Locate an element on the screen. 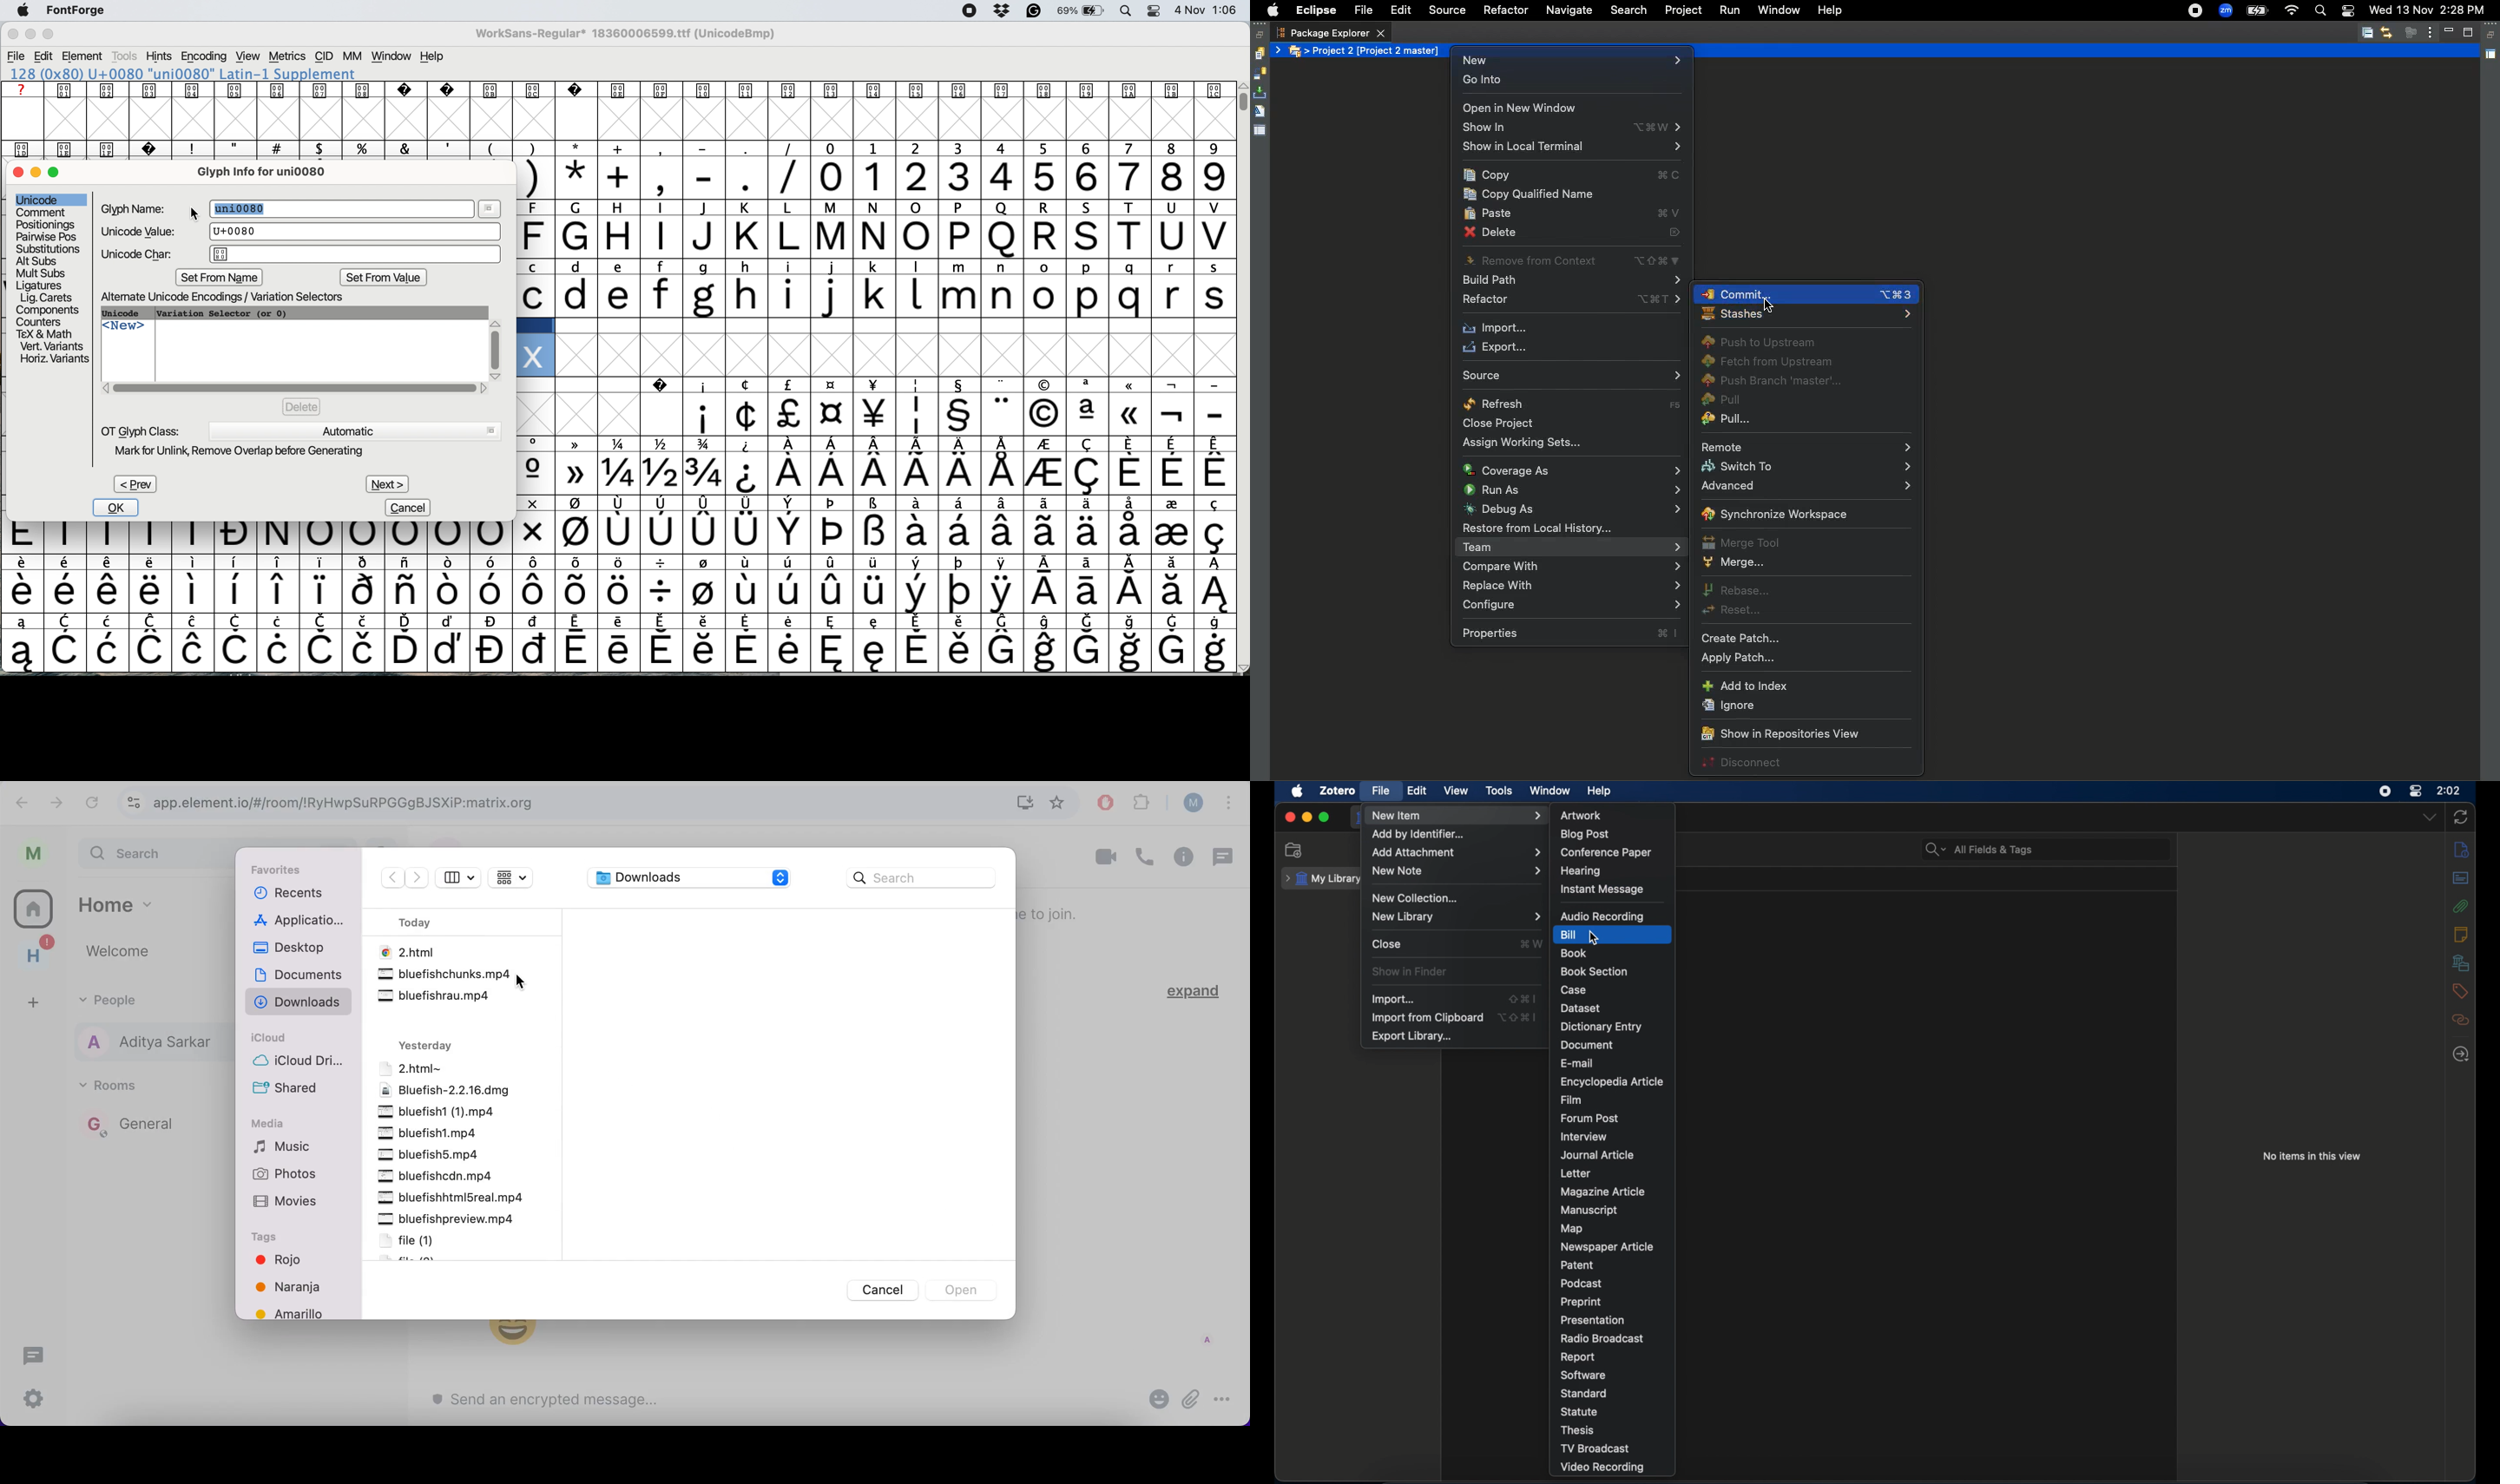  movies is located at coordinates (284, 1200).